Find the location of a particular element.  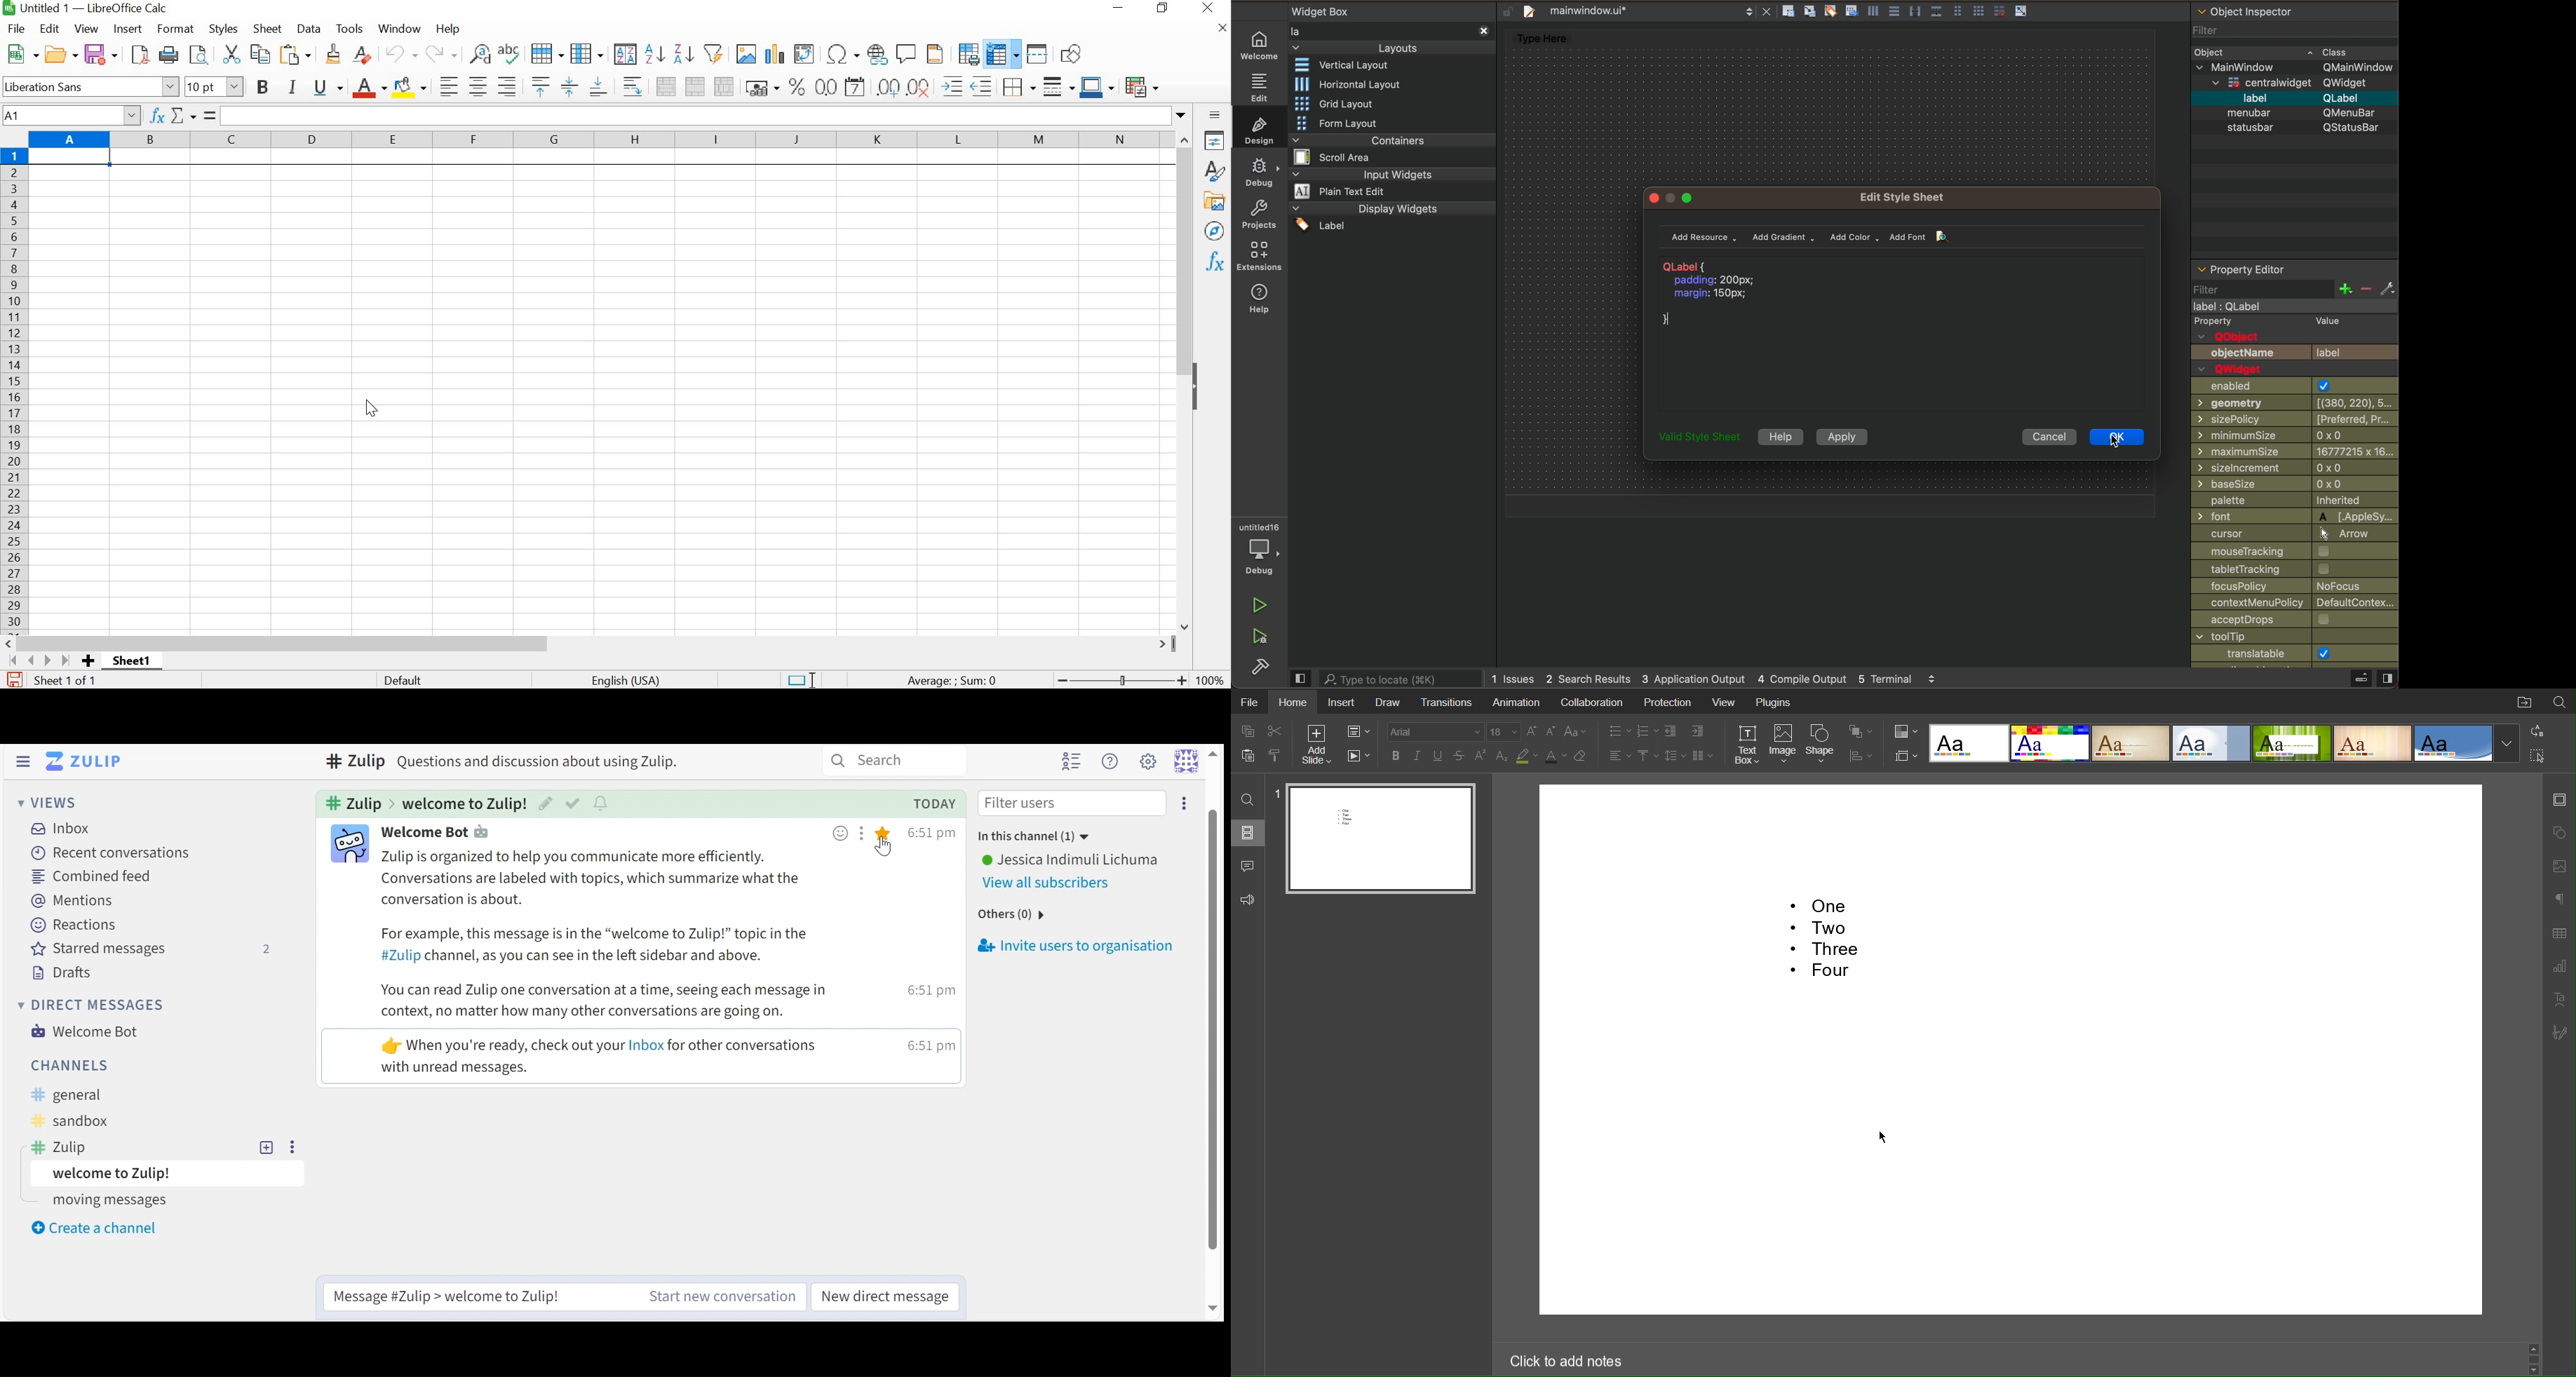

FUNCTION WIZARD is located at coordinates (156, 114).